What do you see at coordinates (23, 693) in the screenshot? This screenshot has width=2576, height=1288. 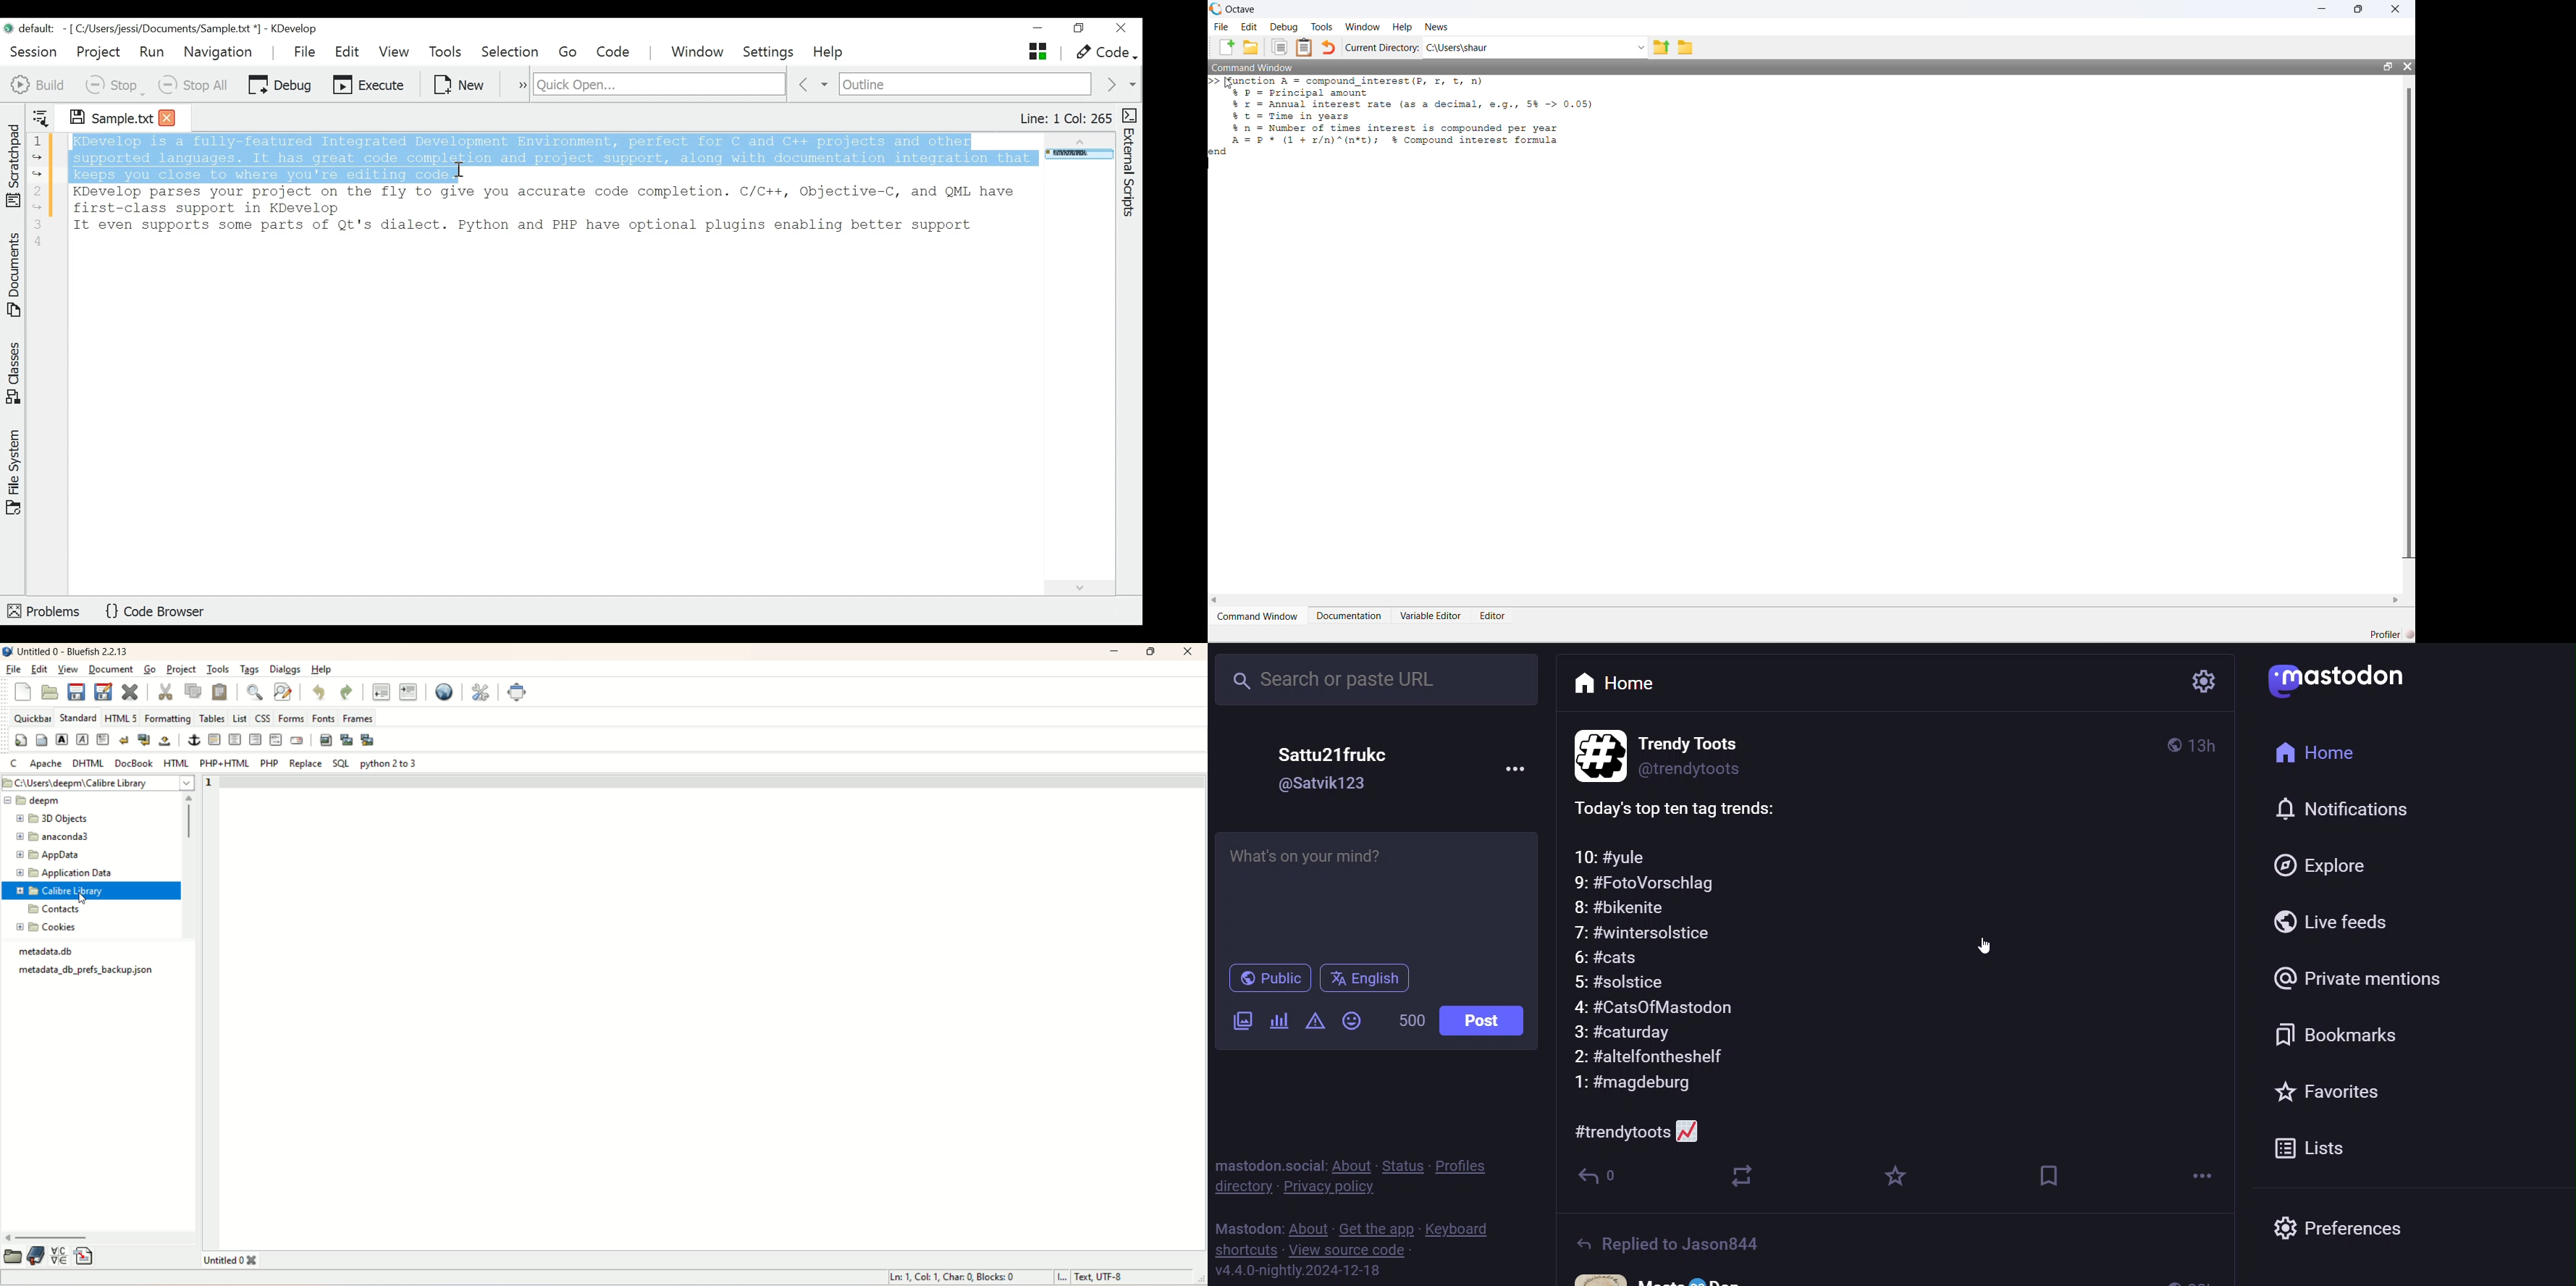 I see `new` at bounding box center [23, 693].